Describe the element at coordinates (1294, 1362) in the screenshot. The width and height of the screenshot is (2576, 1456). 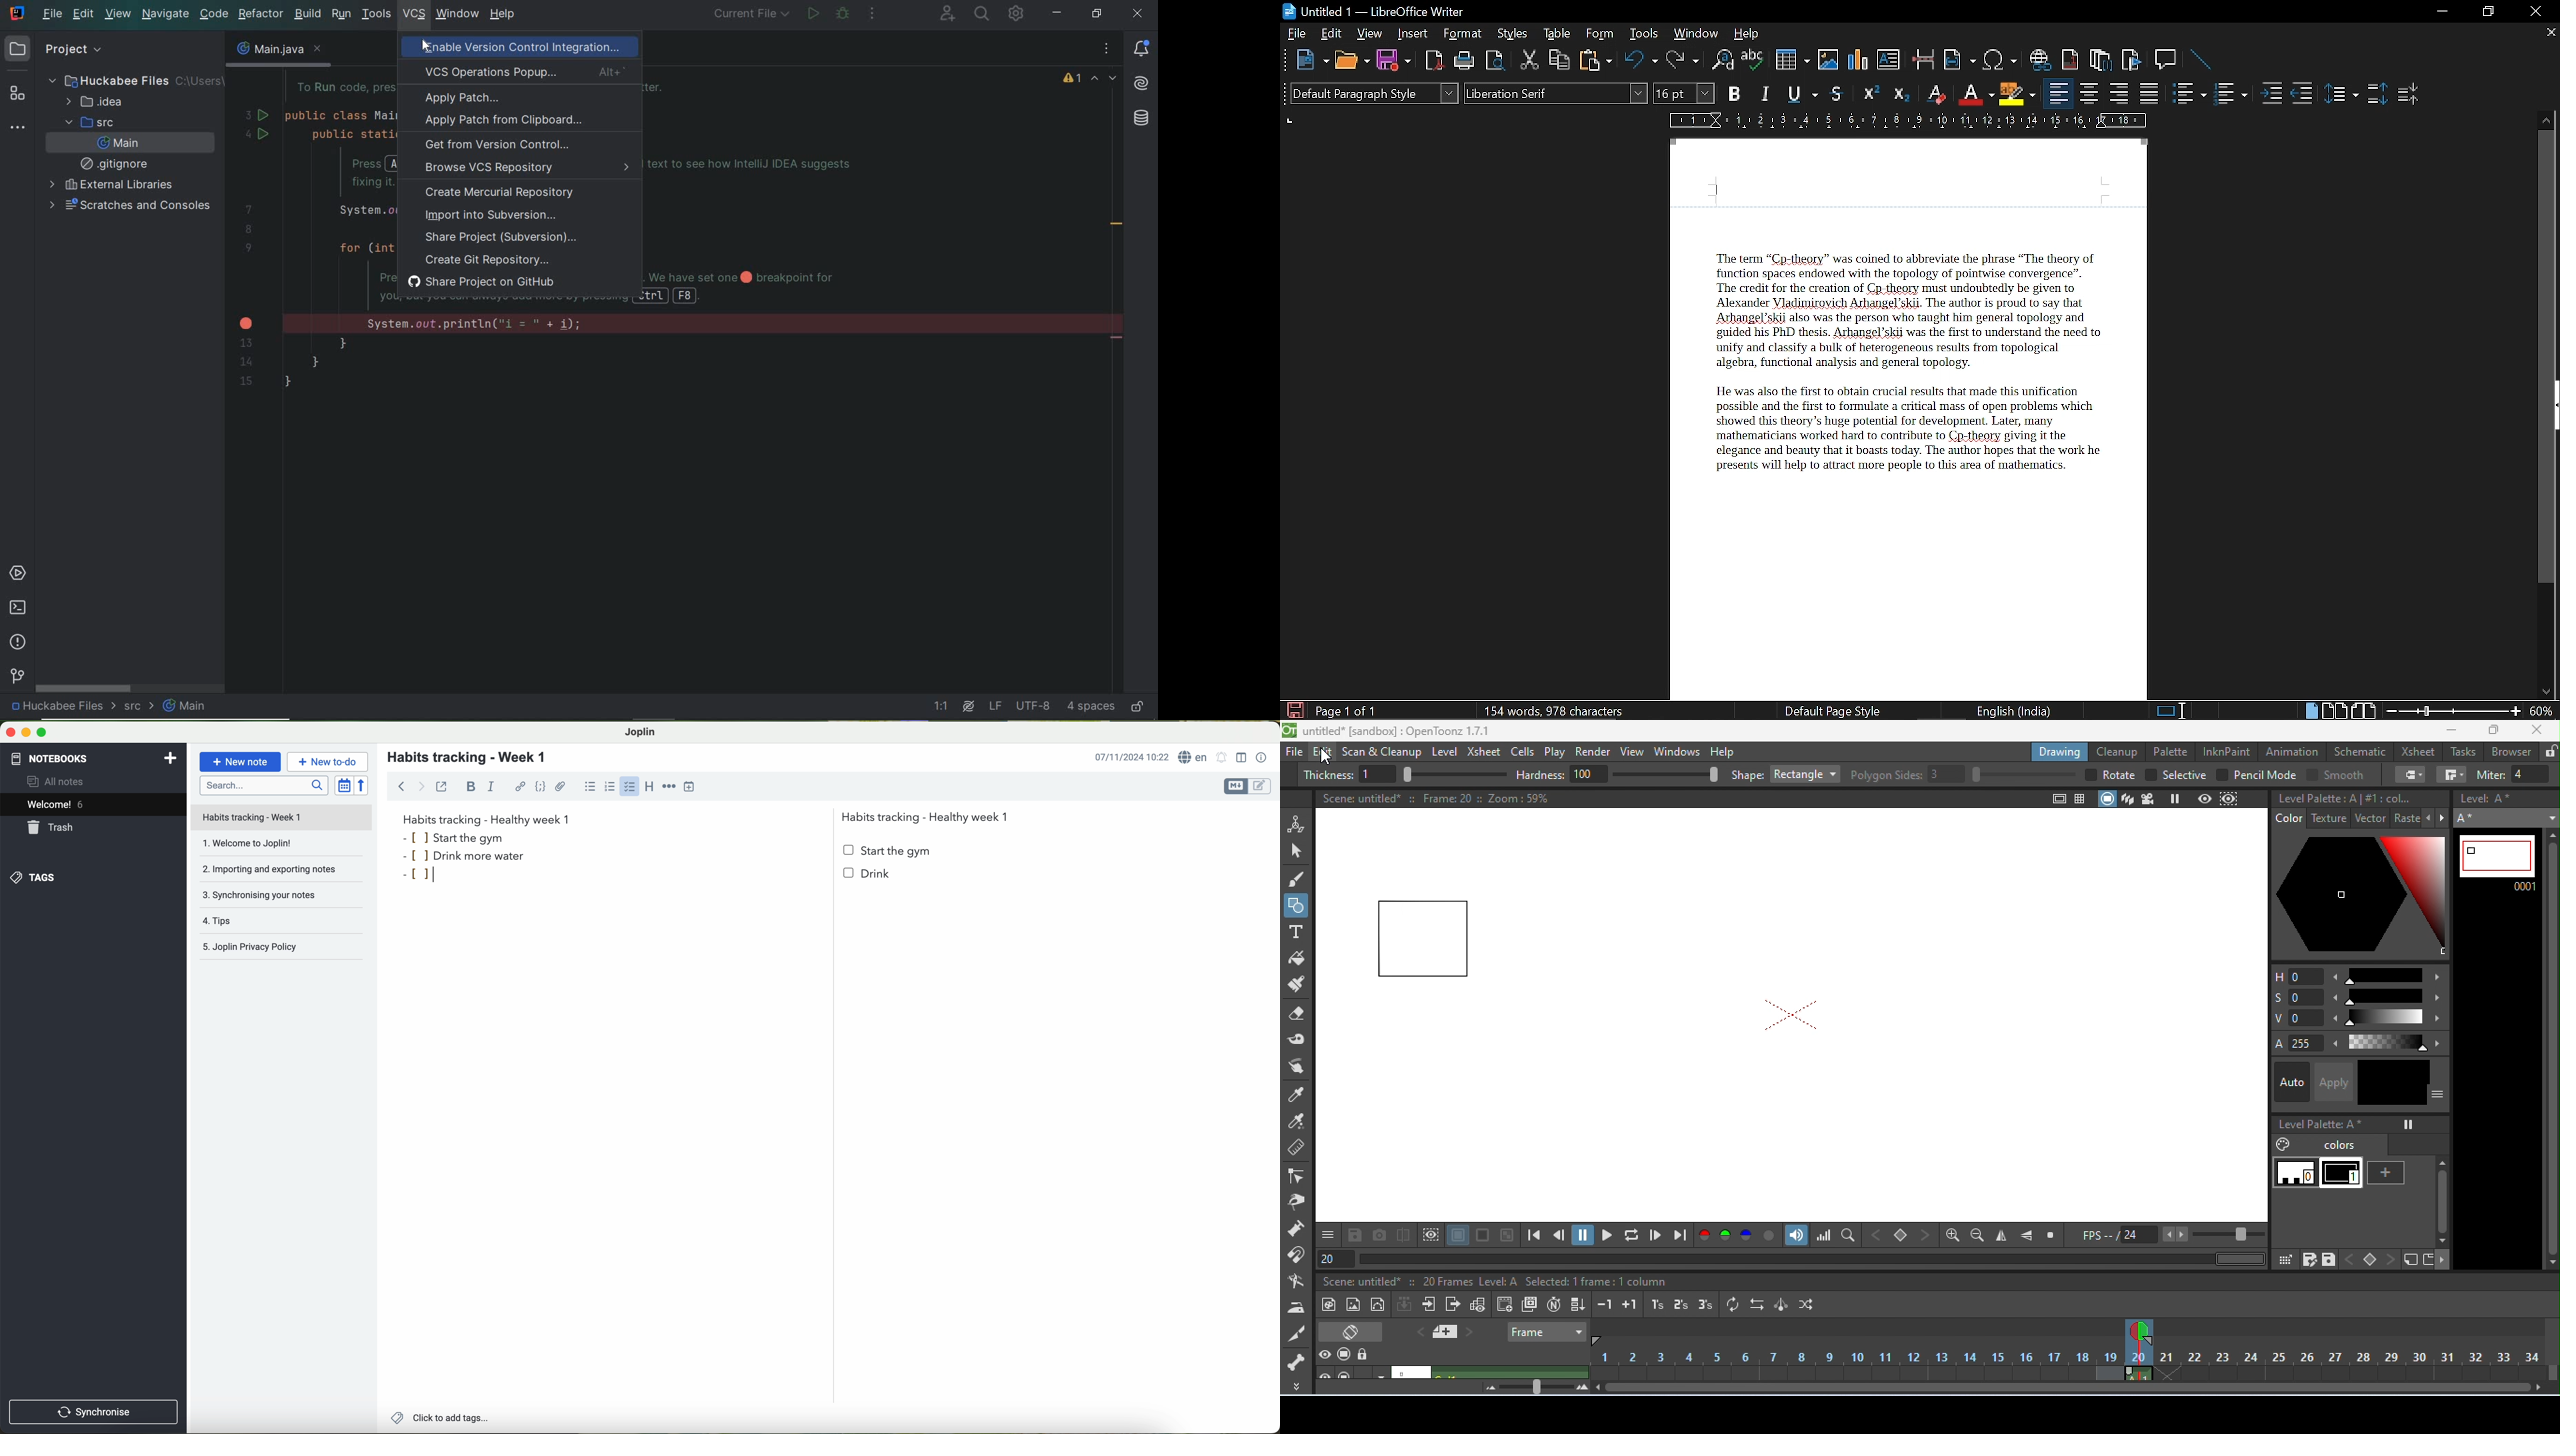
I see `skeleton` at that location.